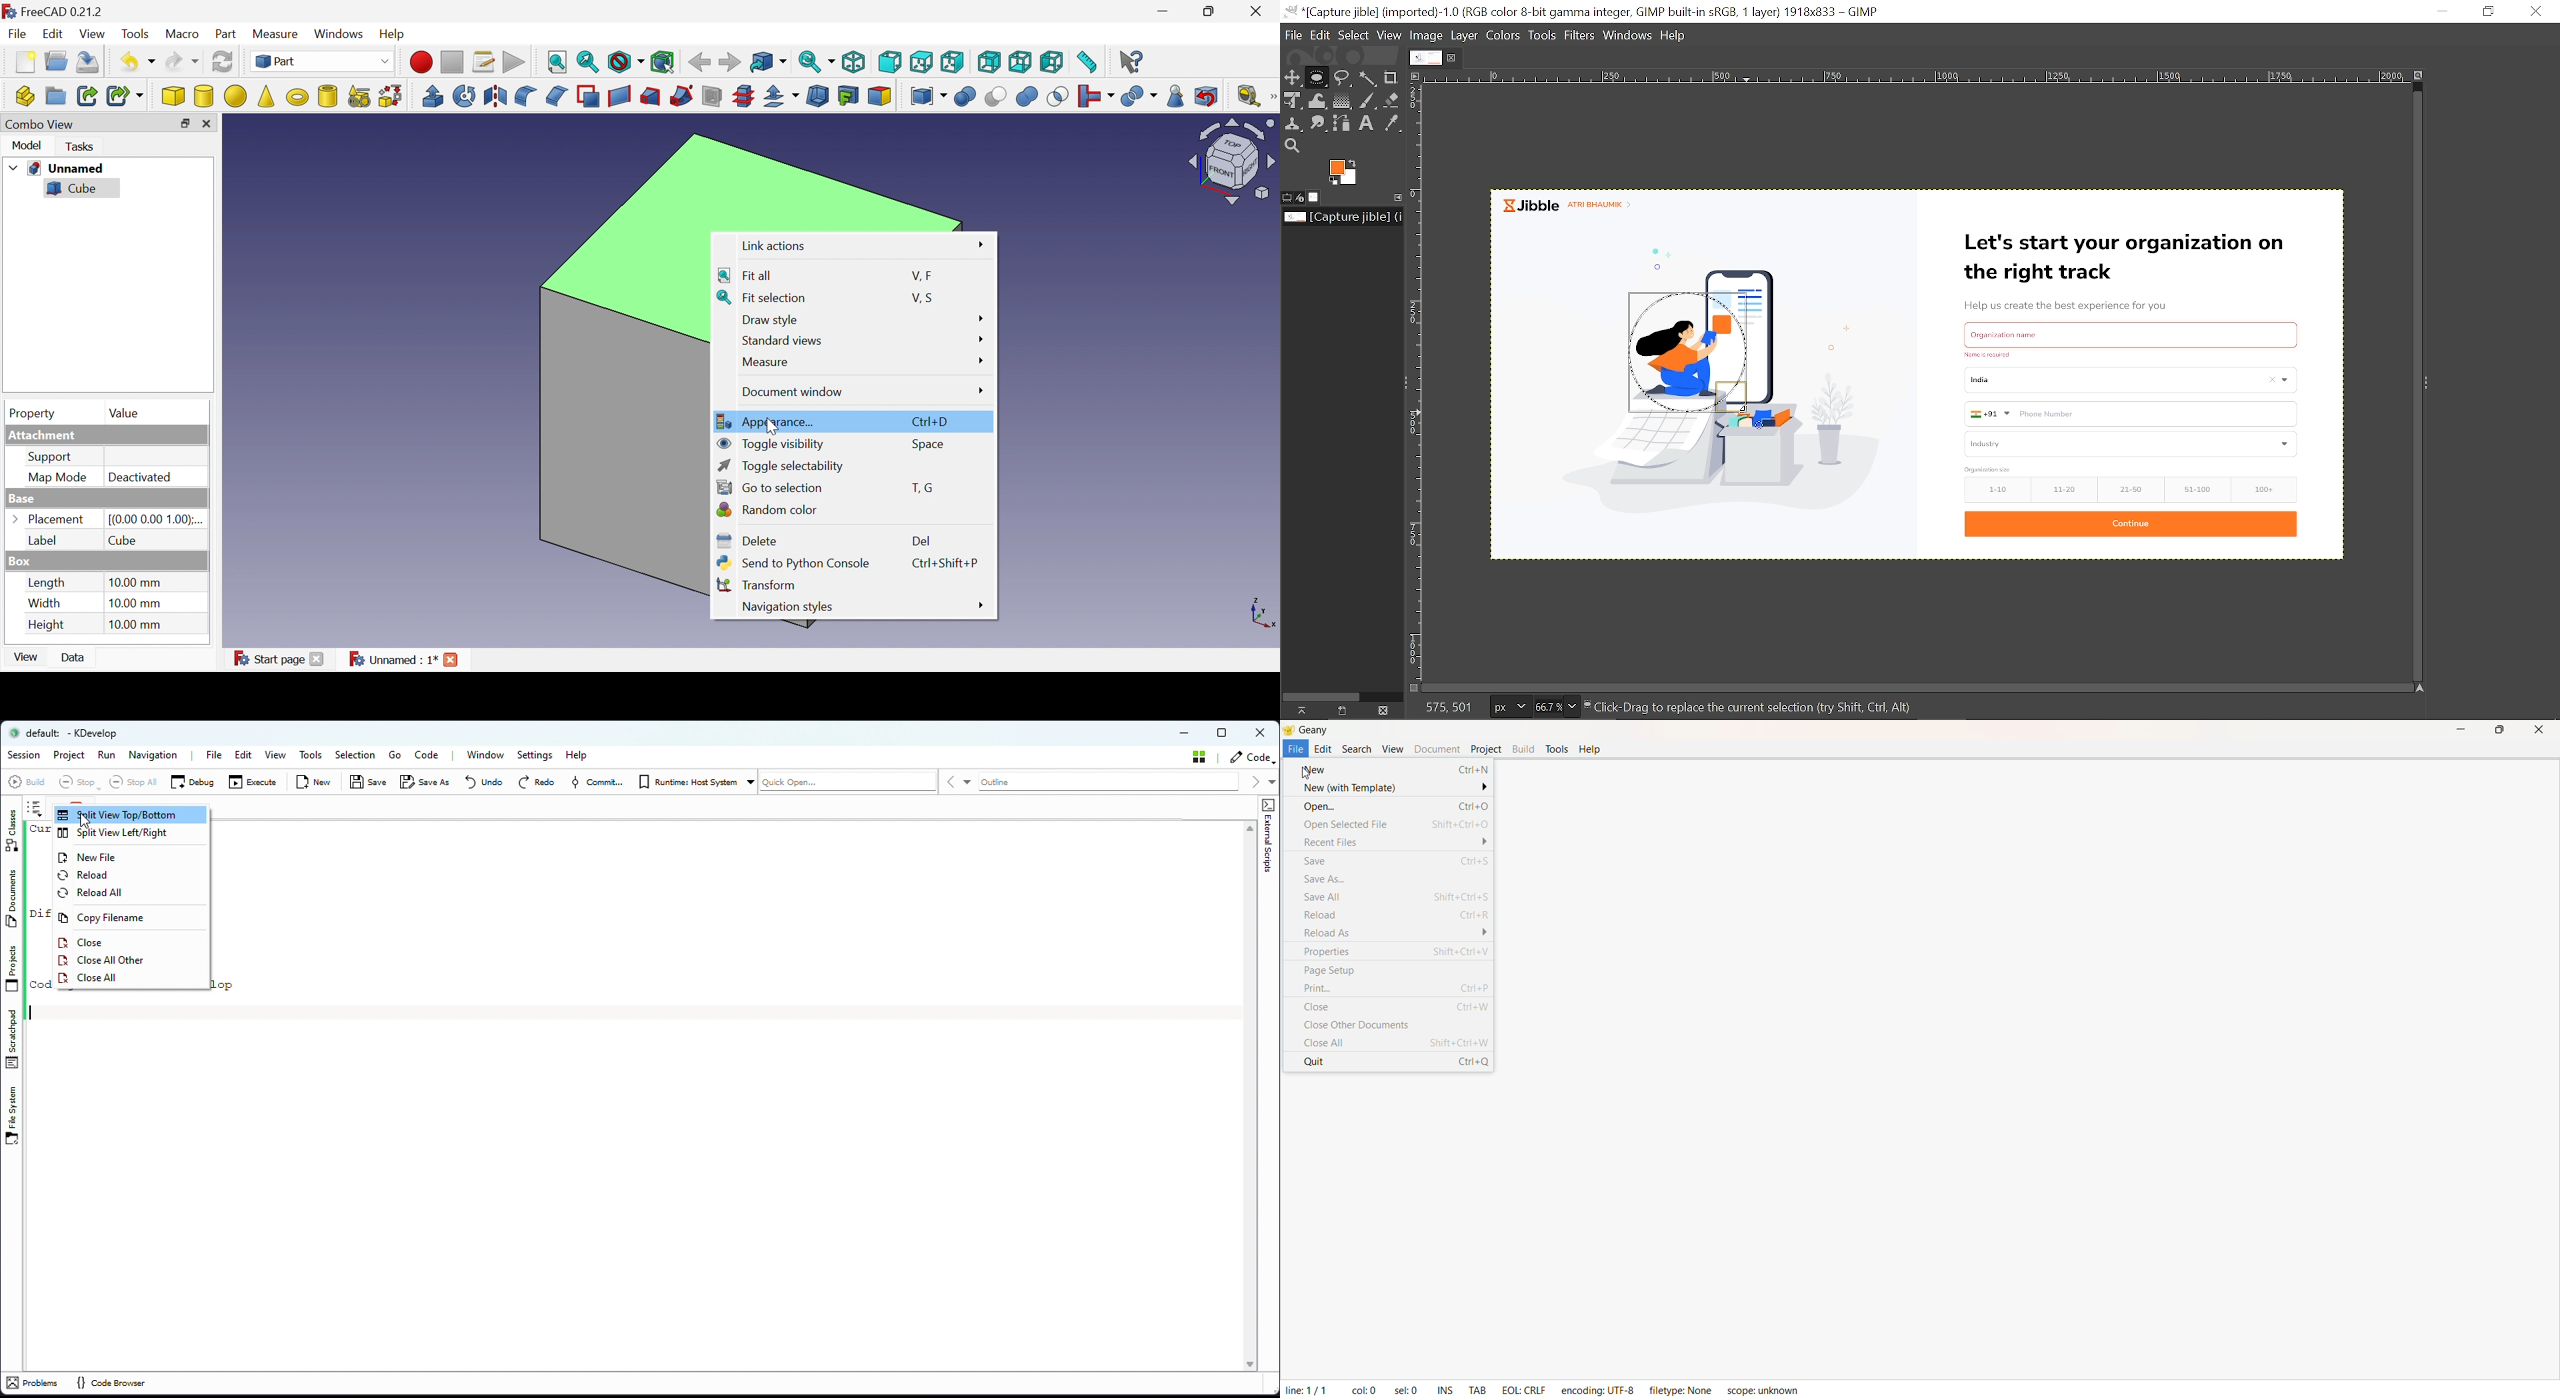 This screenshot has width=2576, height=1400. I want to click on V, S, so click(926, 297).